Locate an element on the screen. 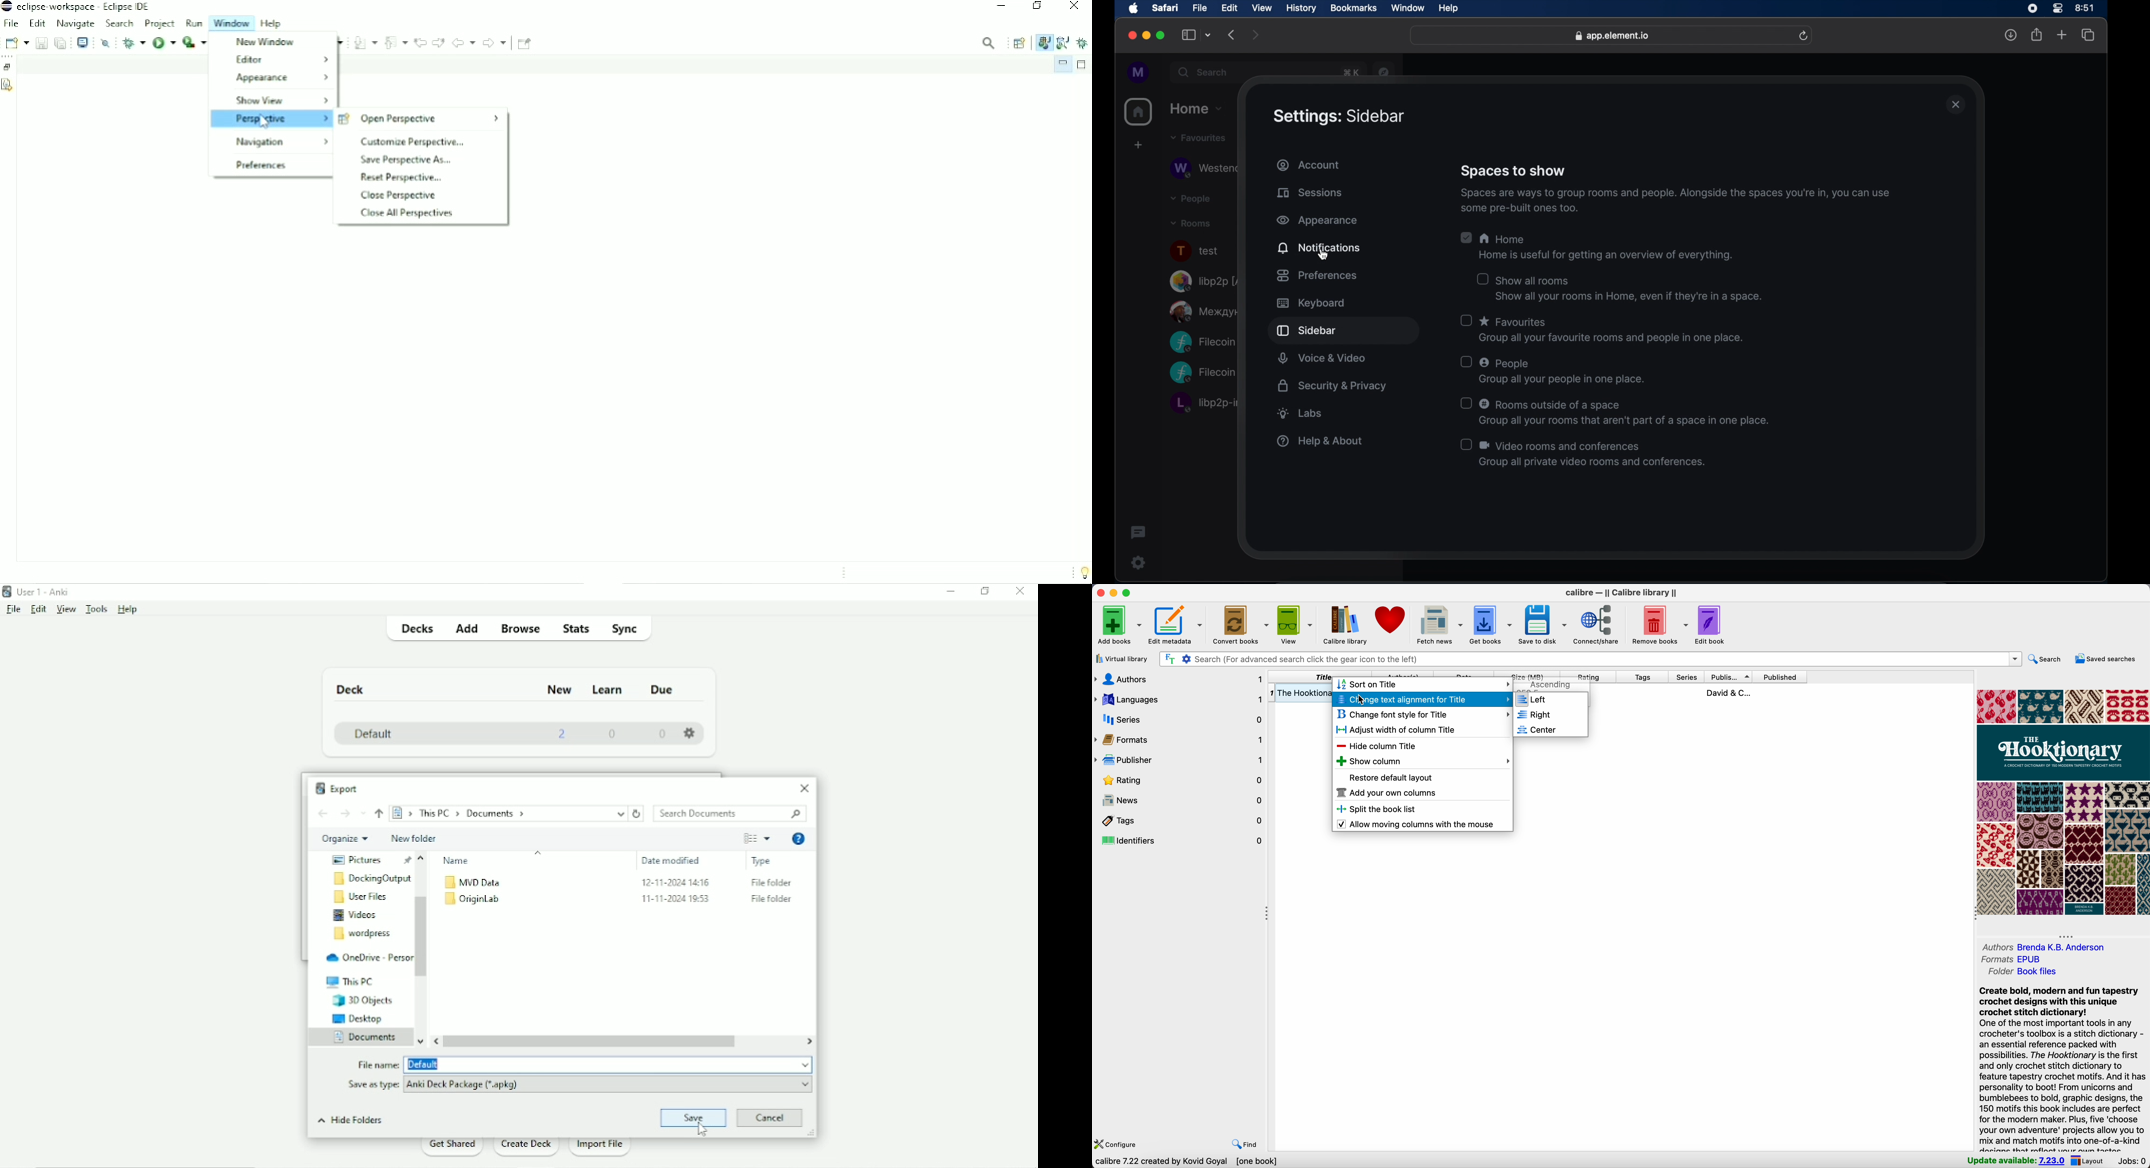  show tab overview is located at coordinates (2089, 36).